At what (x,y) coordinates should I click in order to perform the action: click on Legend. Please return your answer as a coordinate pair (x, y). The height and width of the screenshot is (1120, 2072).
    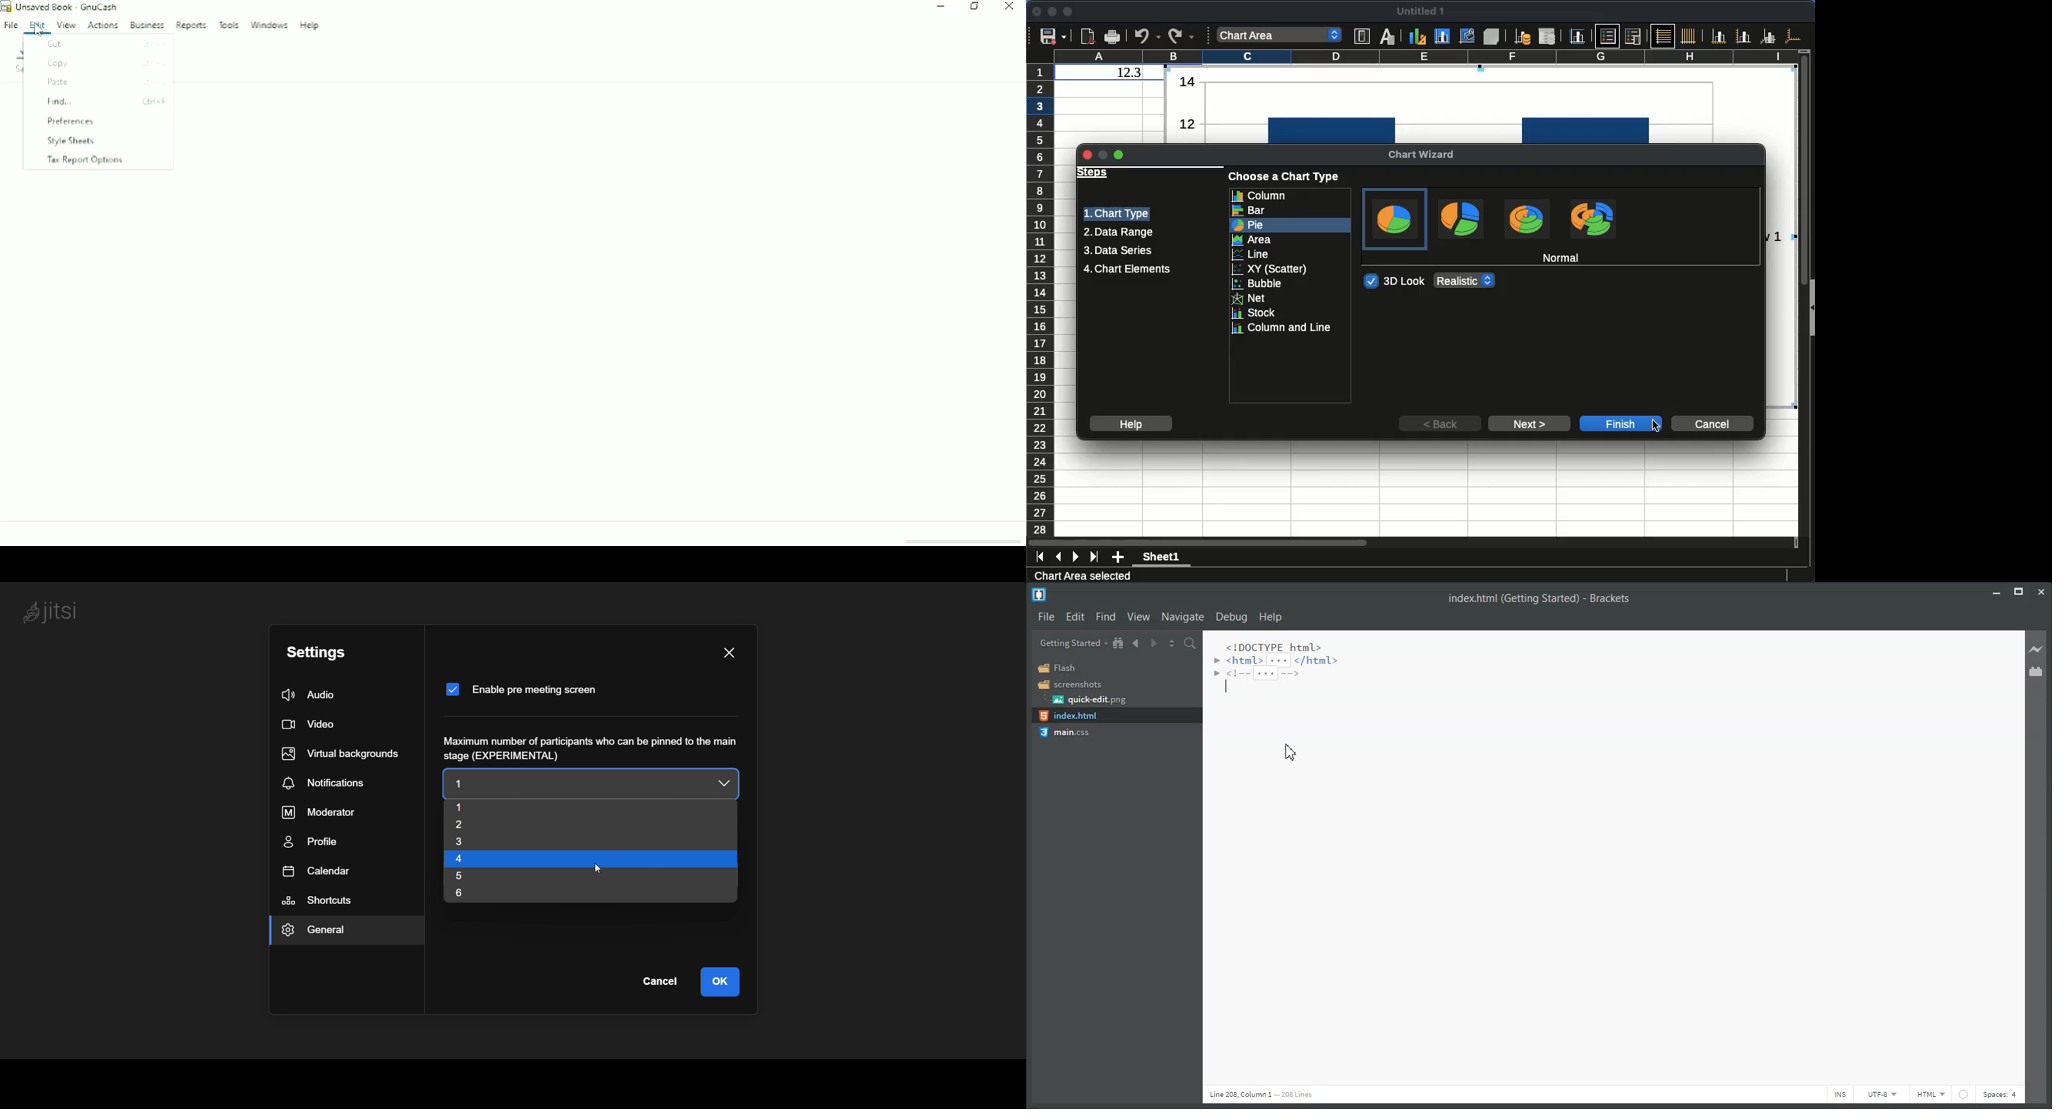
    Looking at the image, I should click on (1633, 36).